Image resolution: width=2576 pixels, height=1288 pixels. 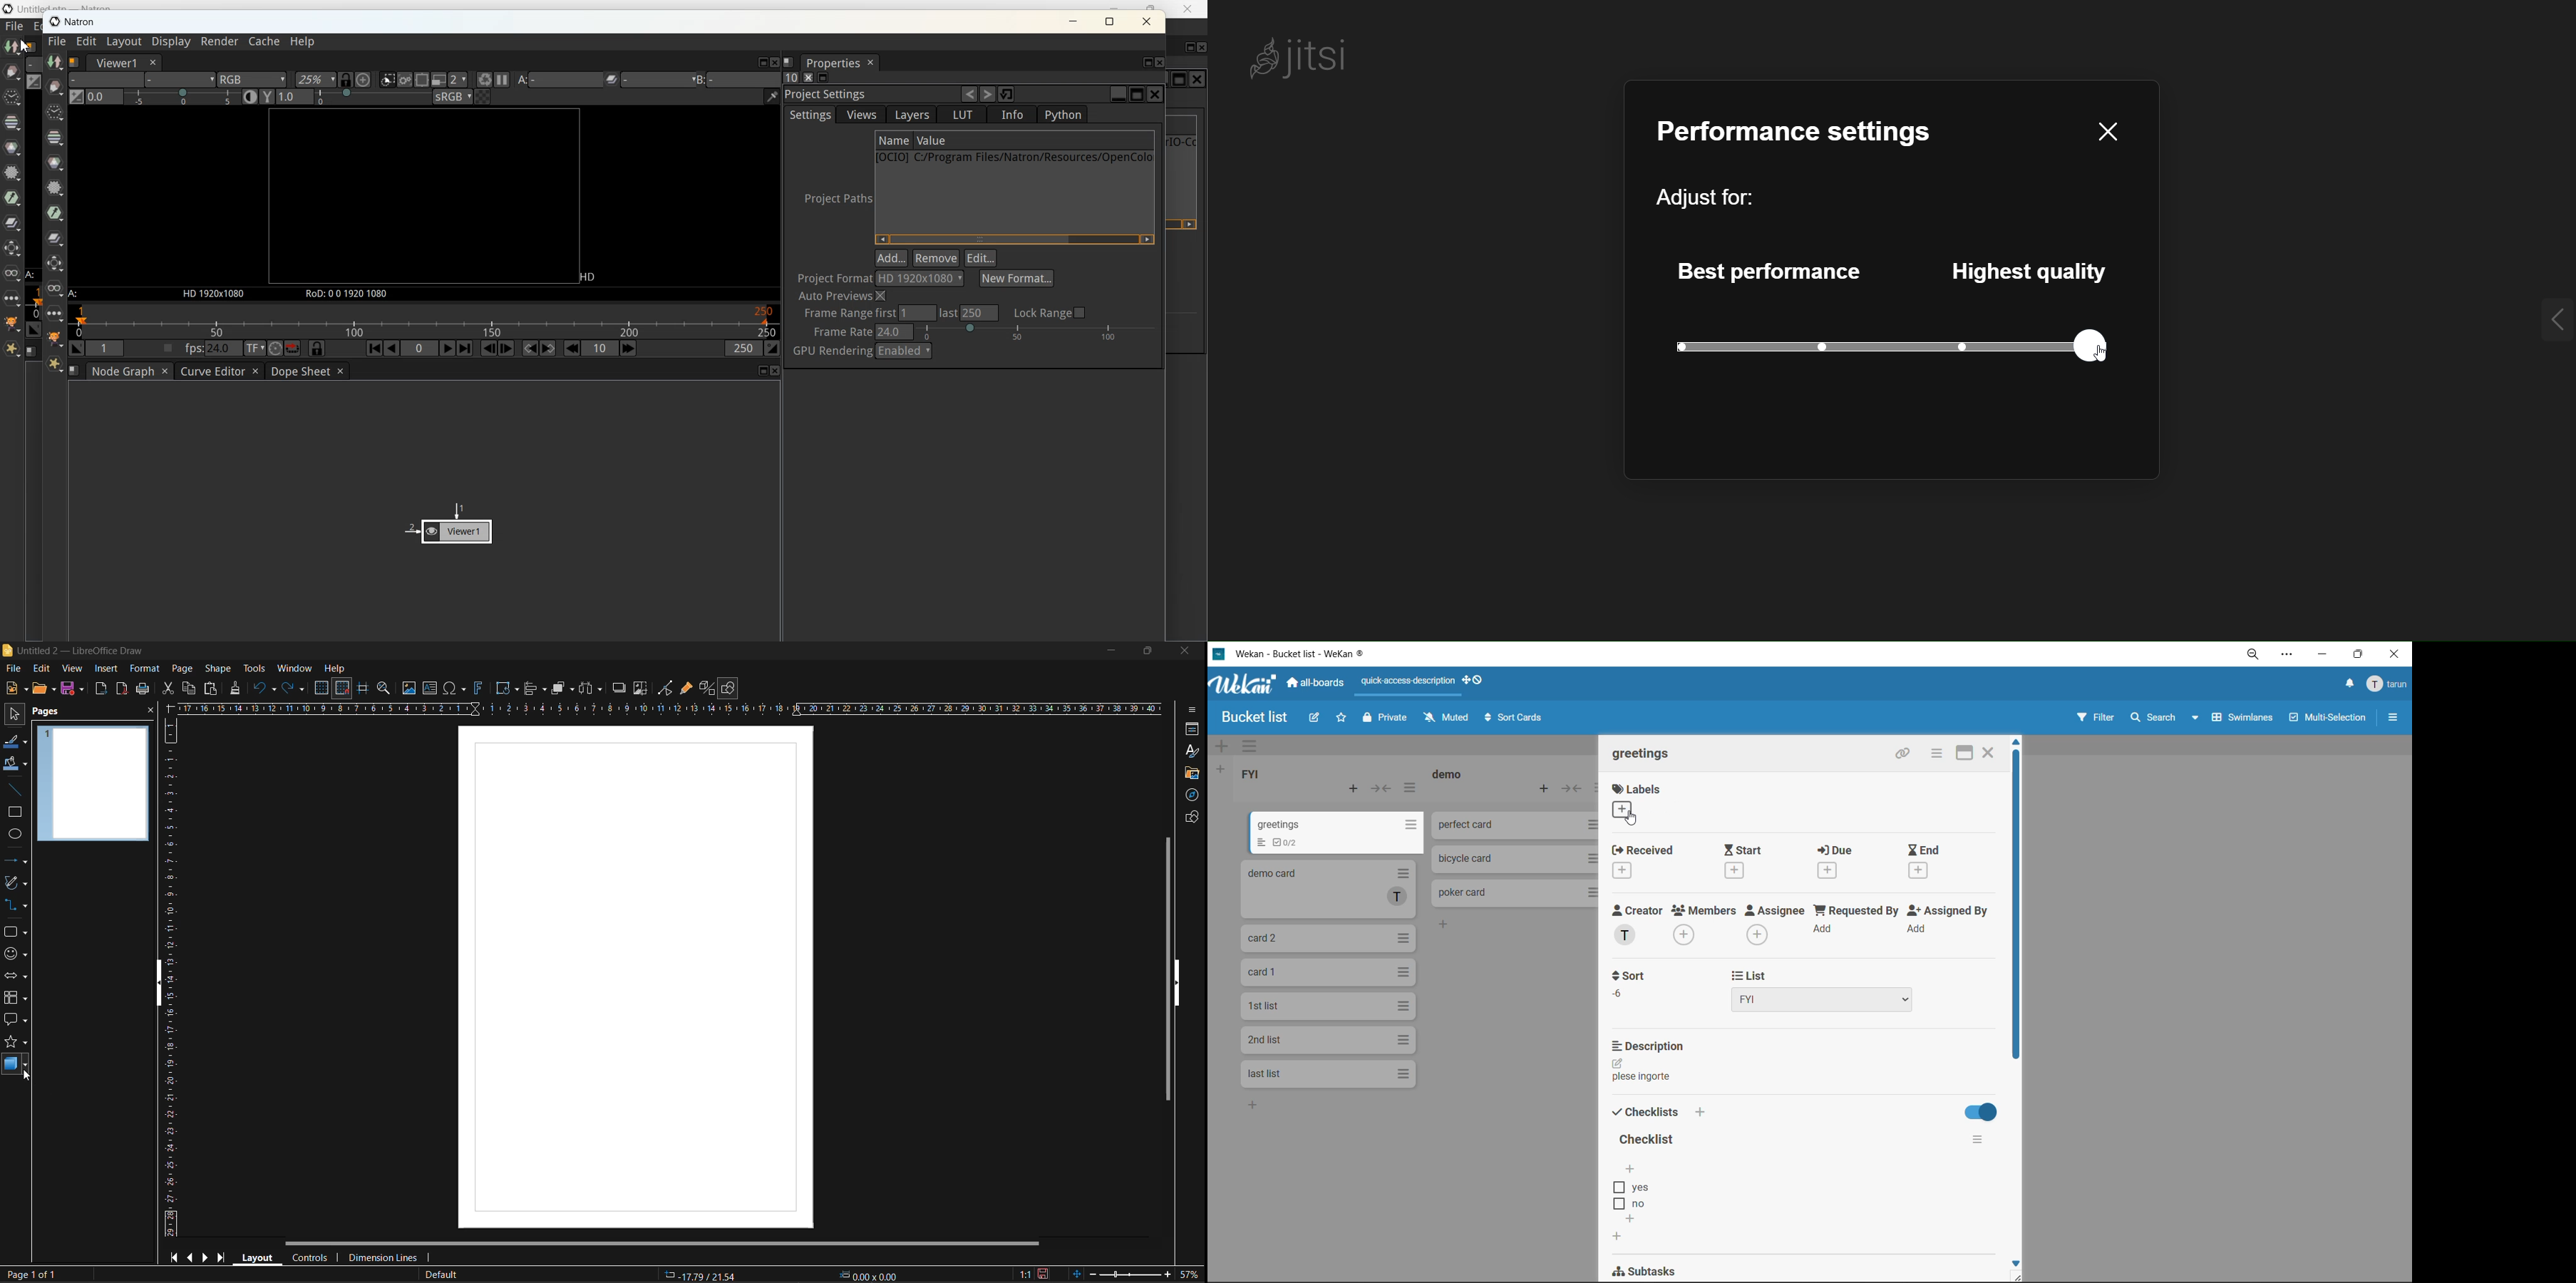 What do you see at coordinates (1191, 1273) in the screenshot?
I see `zoom factor` at bounding box center [1191, 1273].